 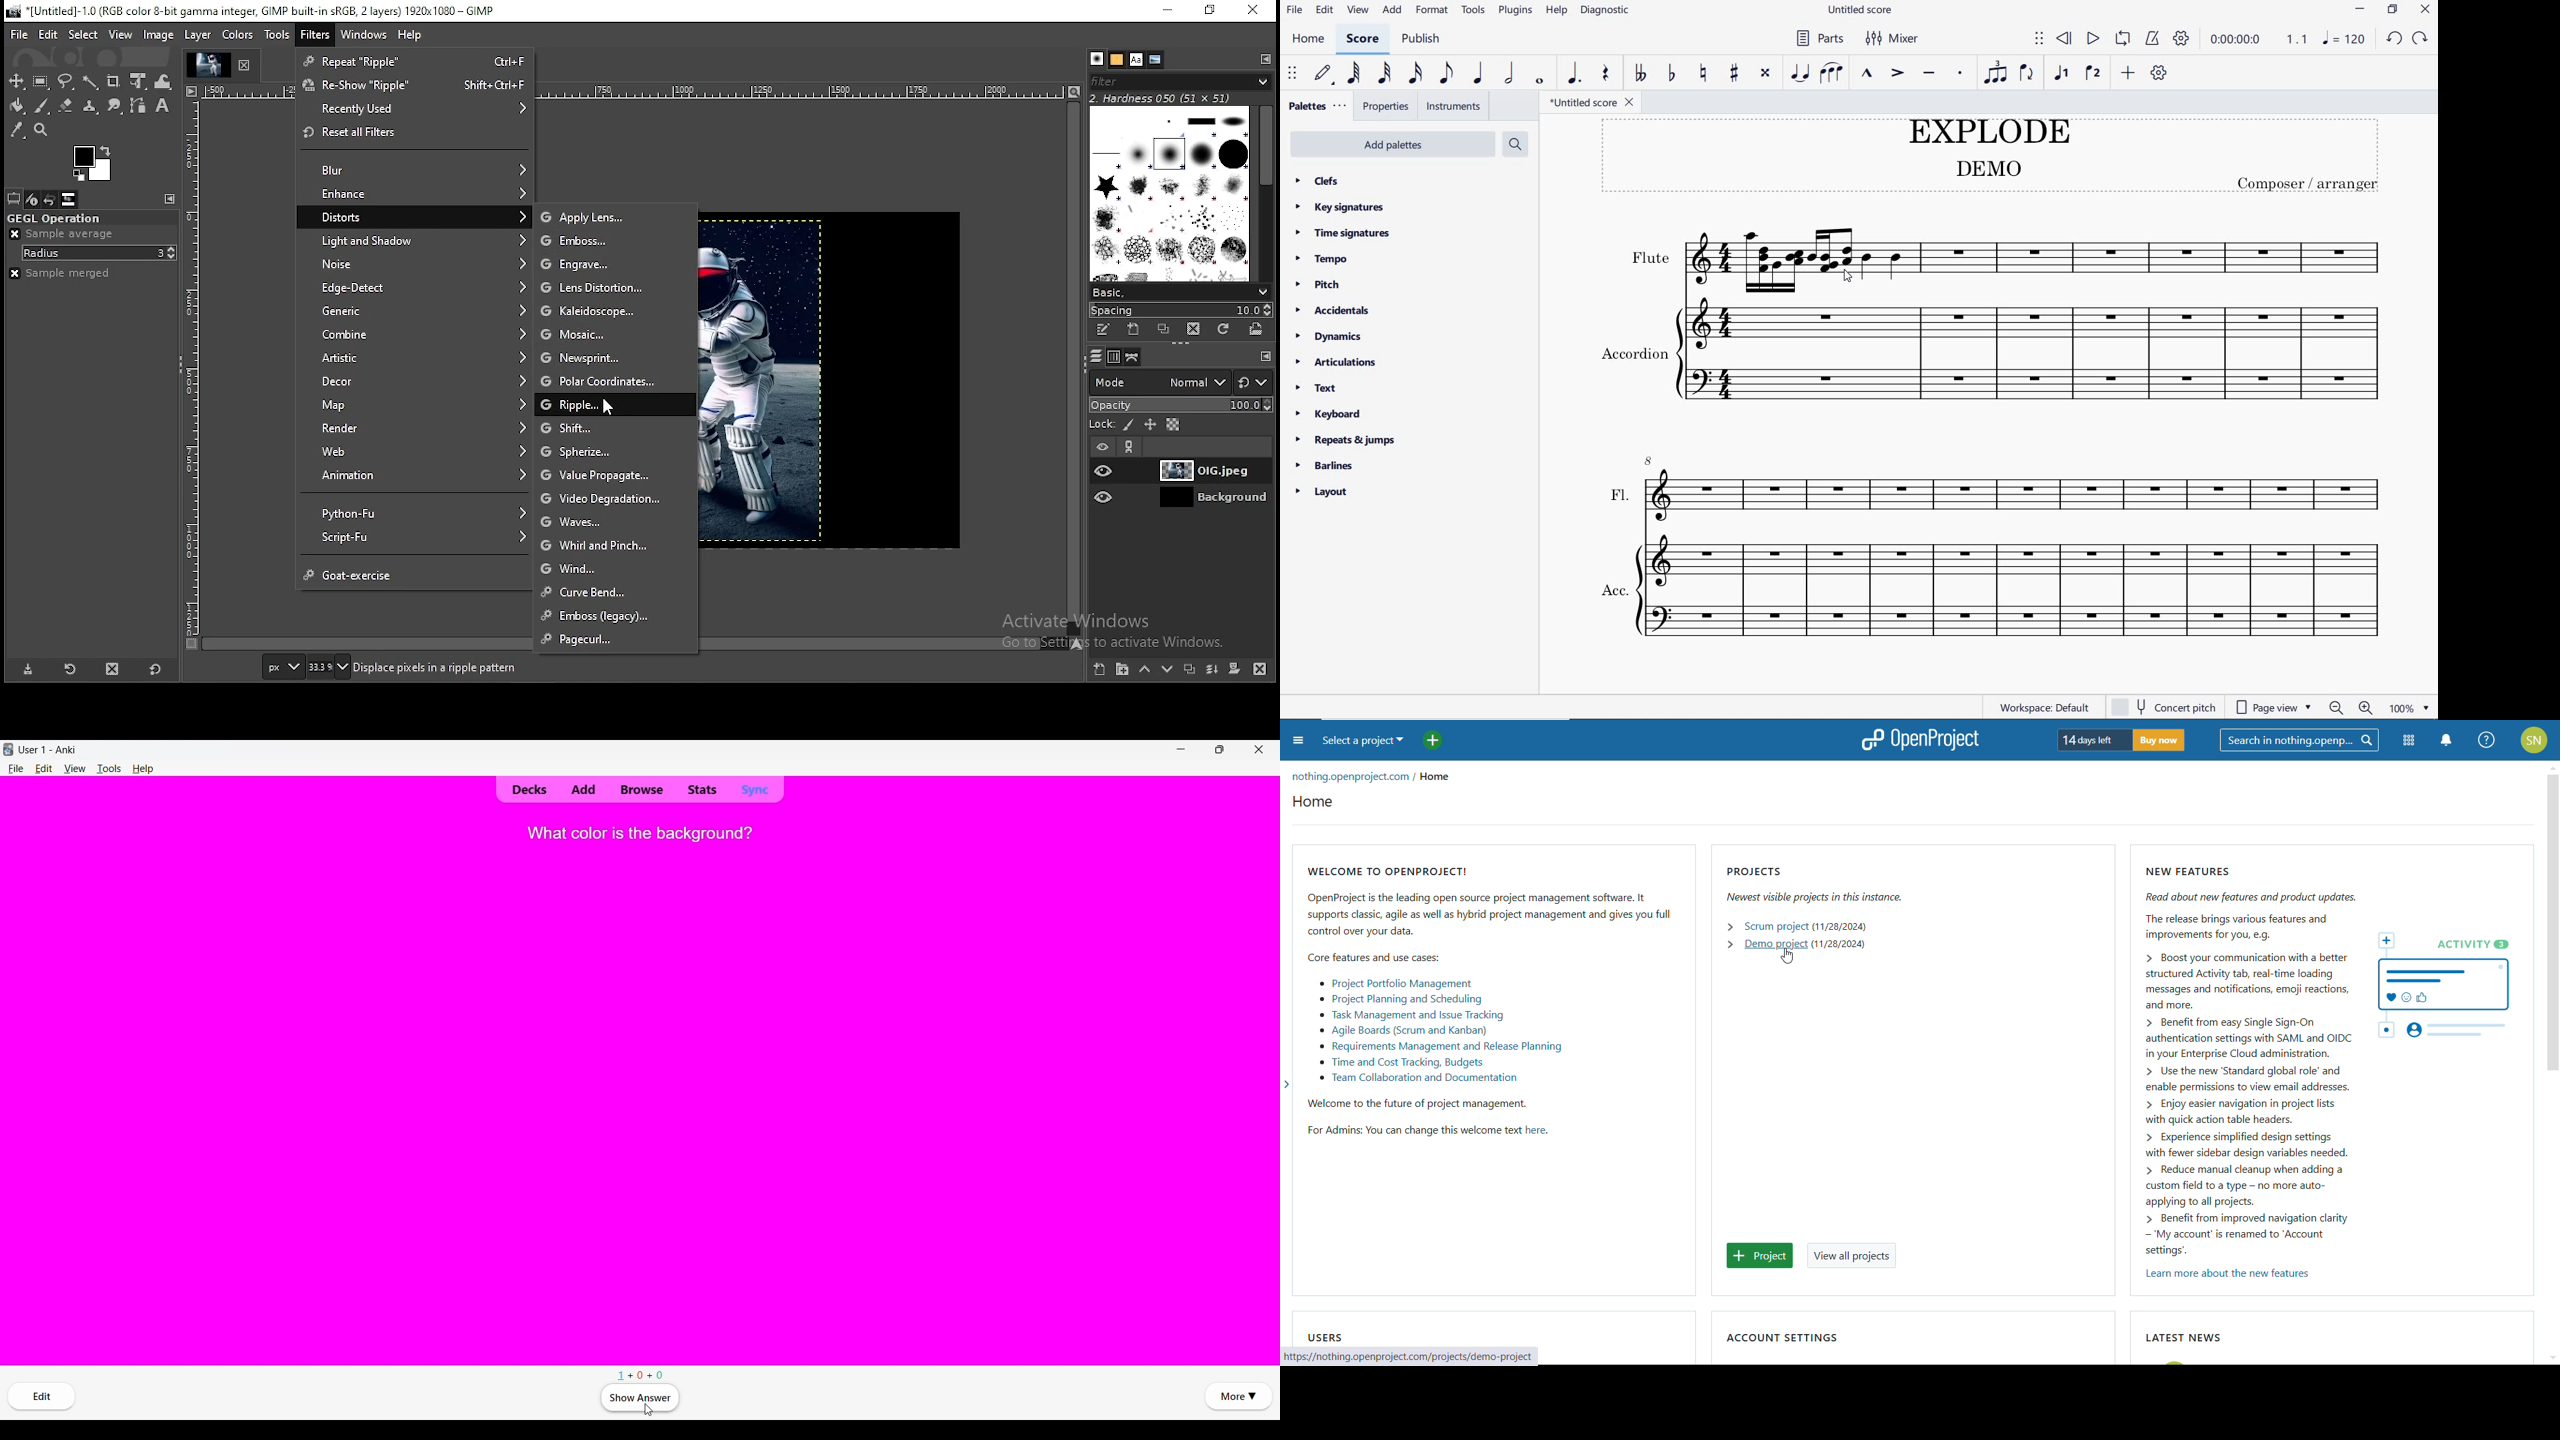 What do you see at coordinates (1474, 12) in the screenshot?
I see `tools` at bounding box center [1474, 12].